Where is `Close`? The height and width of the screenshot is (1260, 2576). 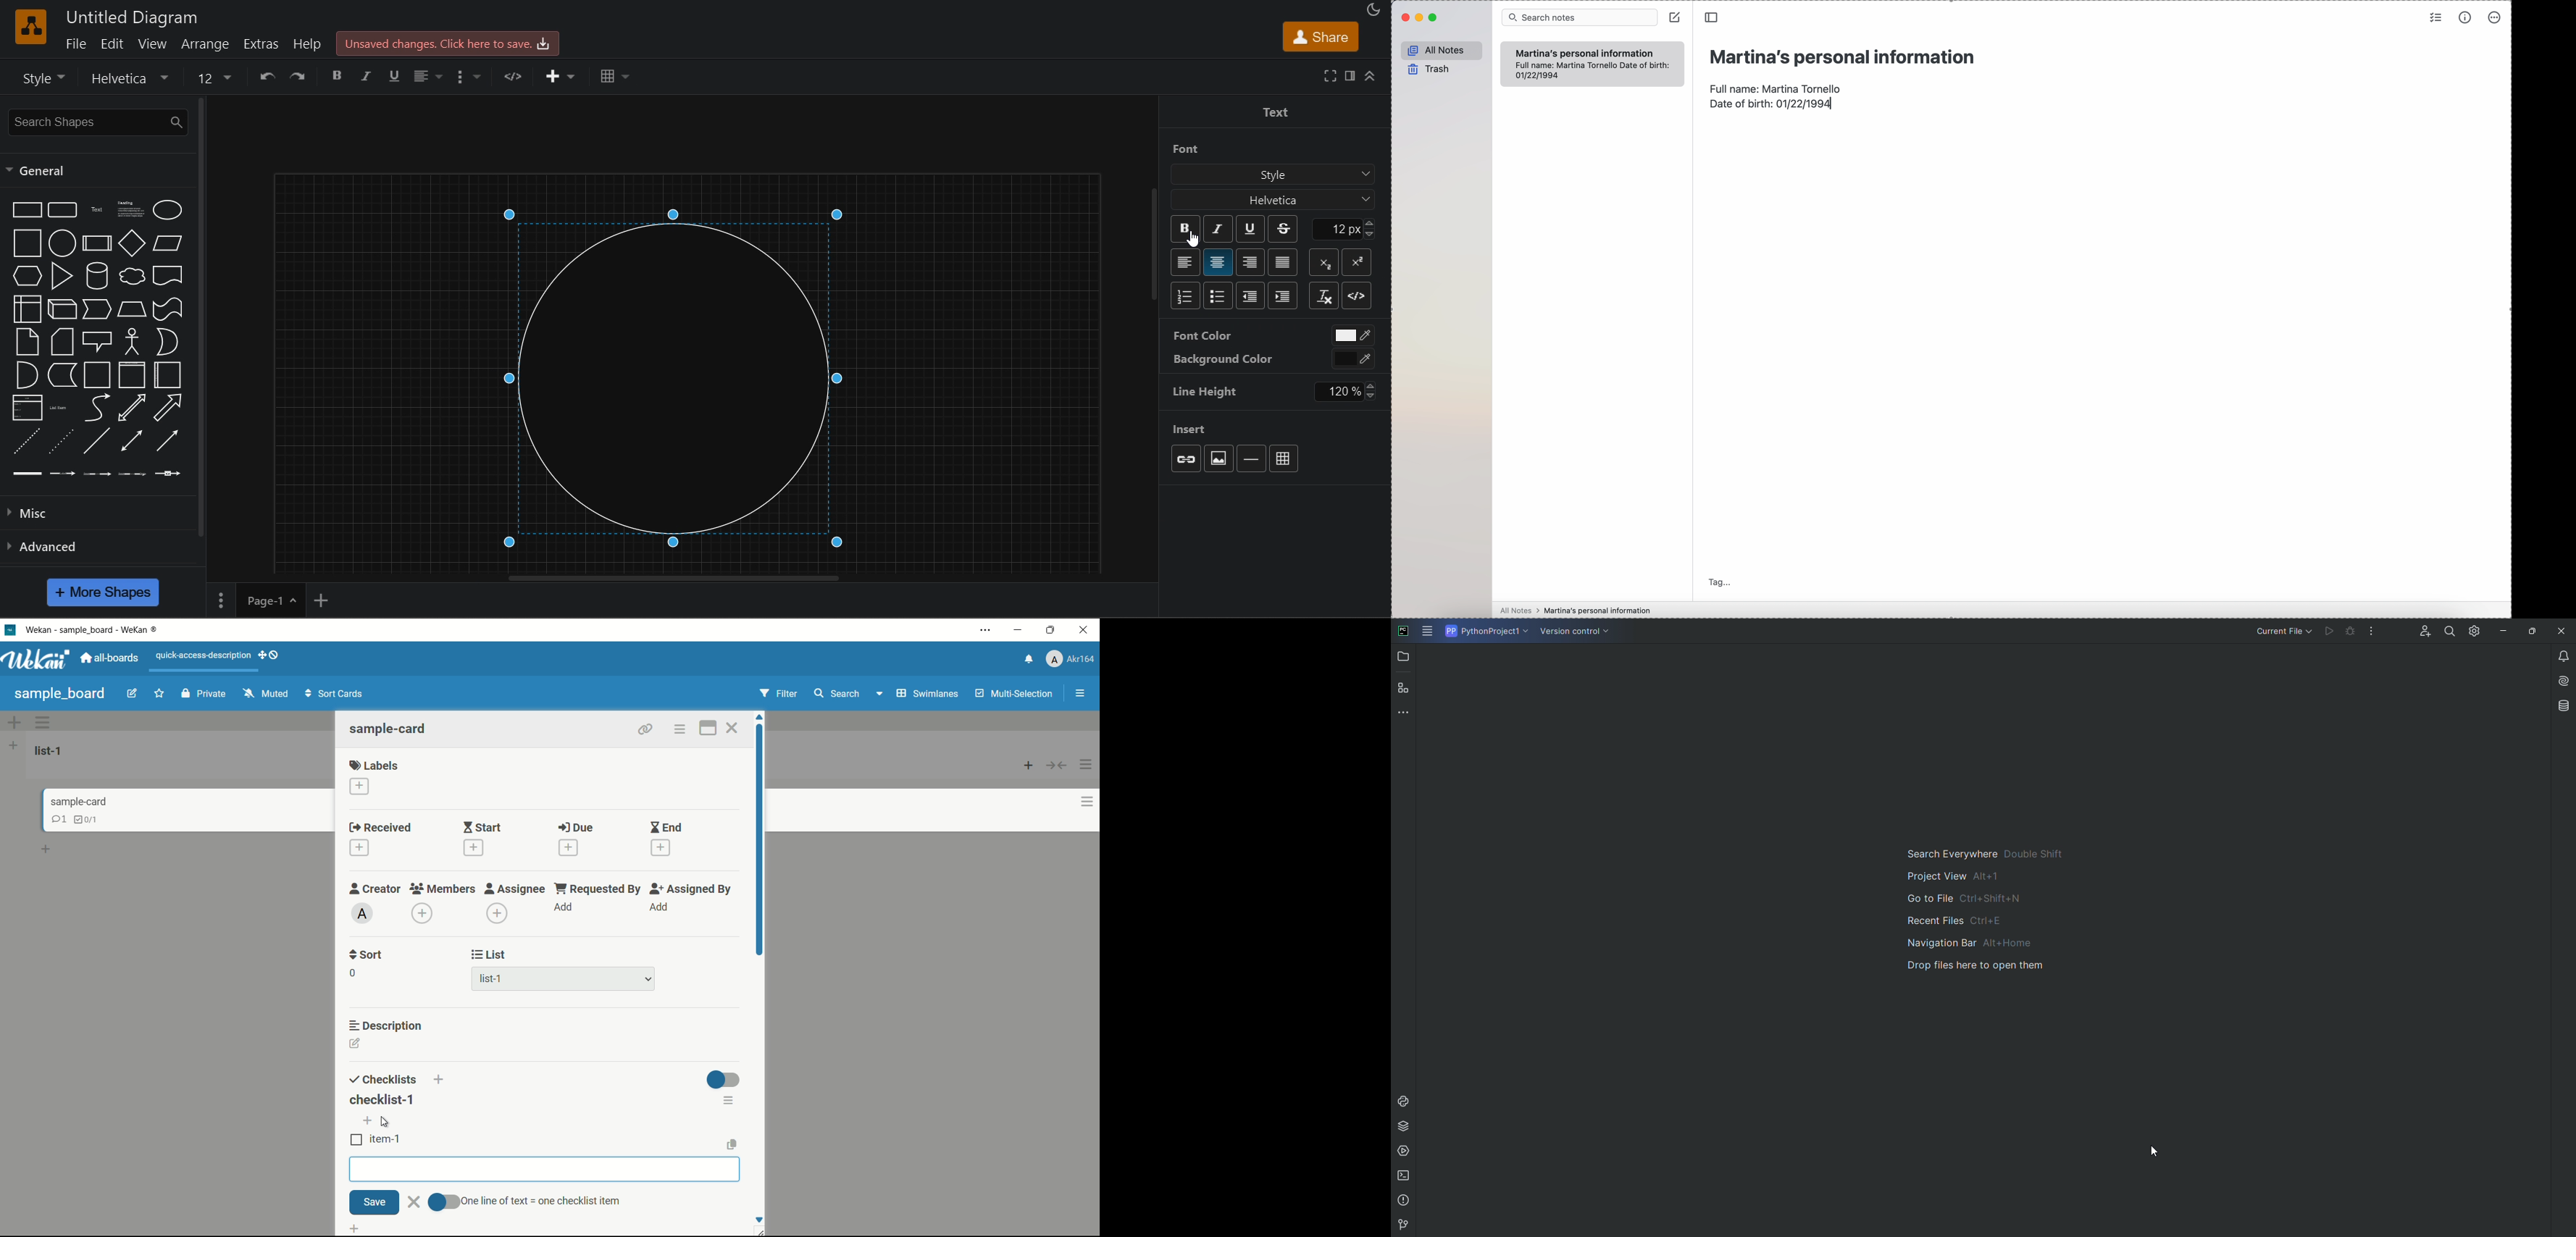
Close is located at coordinates (2560, 631).